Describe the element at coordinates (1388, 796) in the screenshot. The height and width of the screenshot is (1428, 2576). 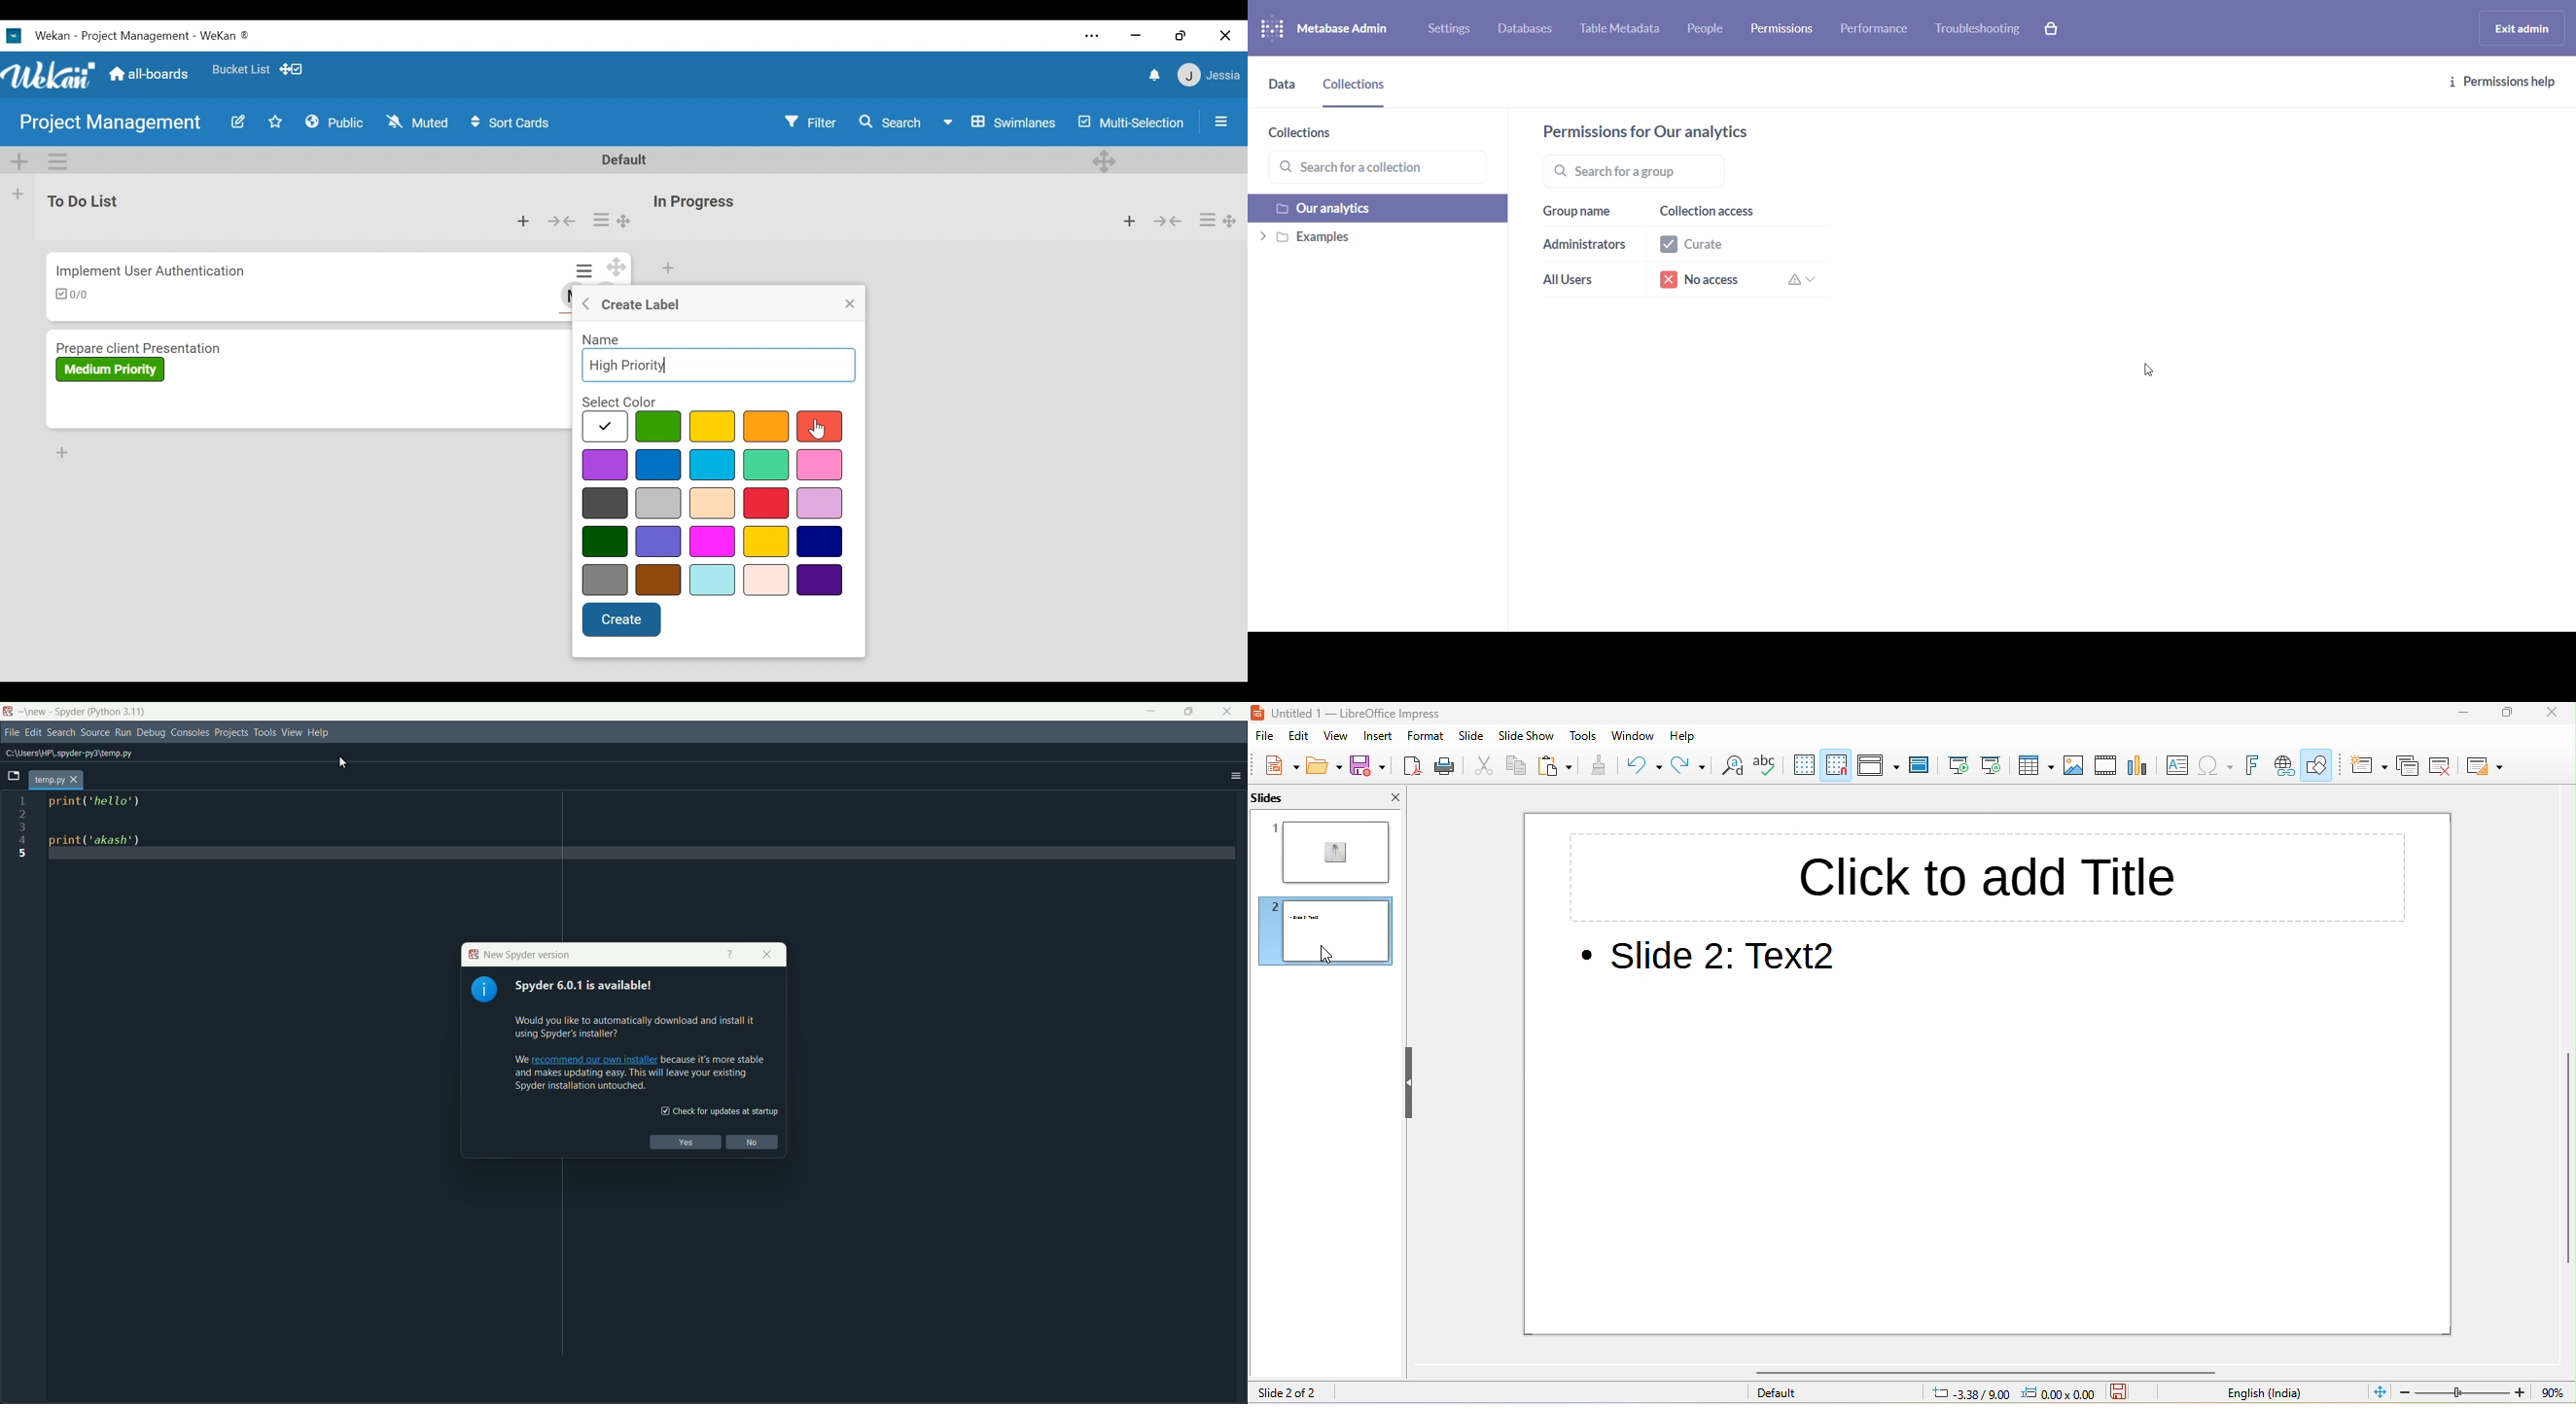
I see `close` at that location.